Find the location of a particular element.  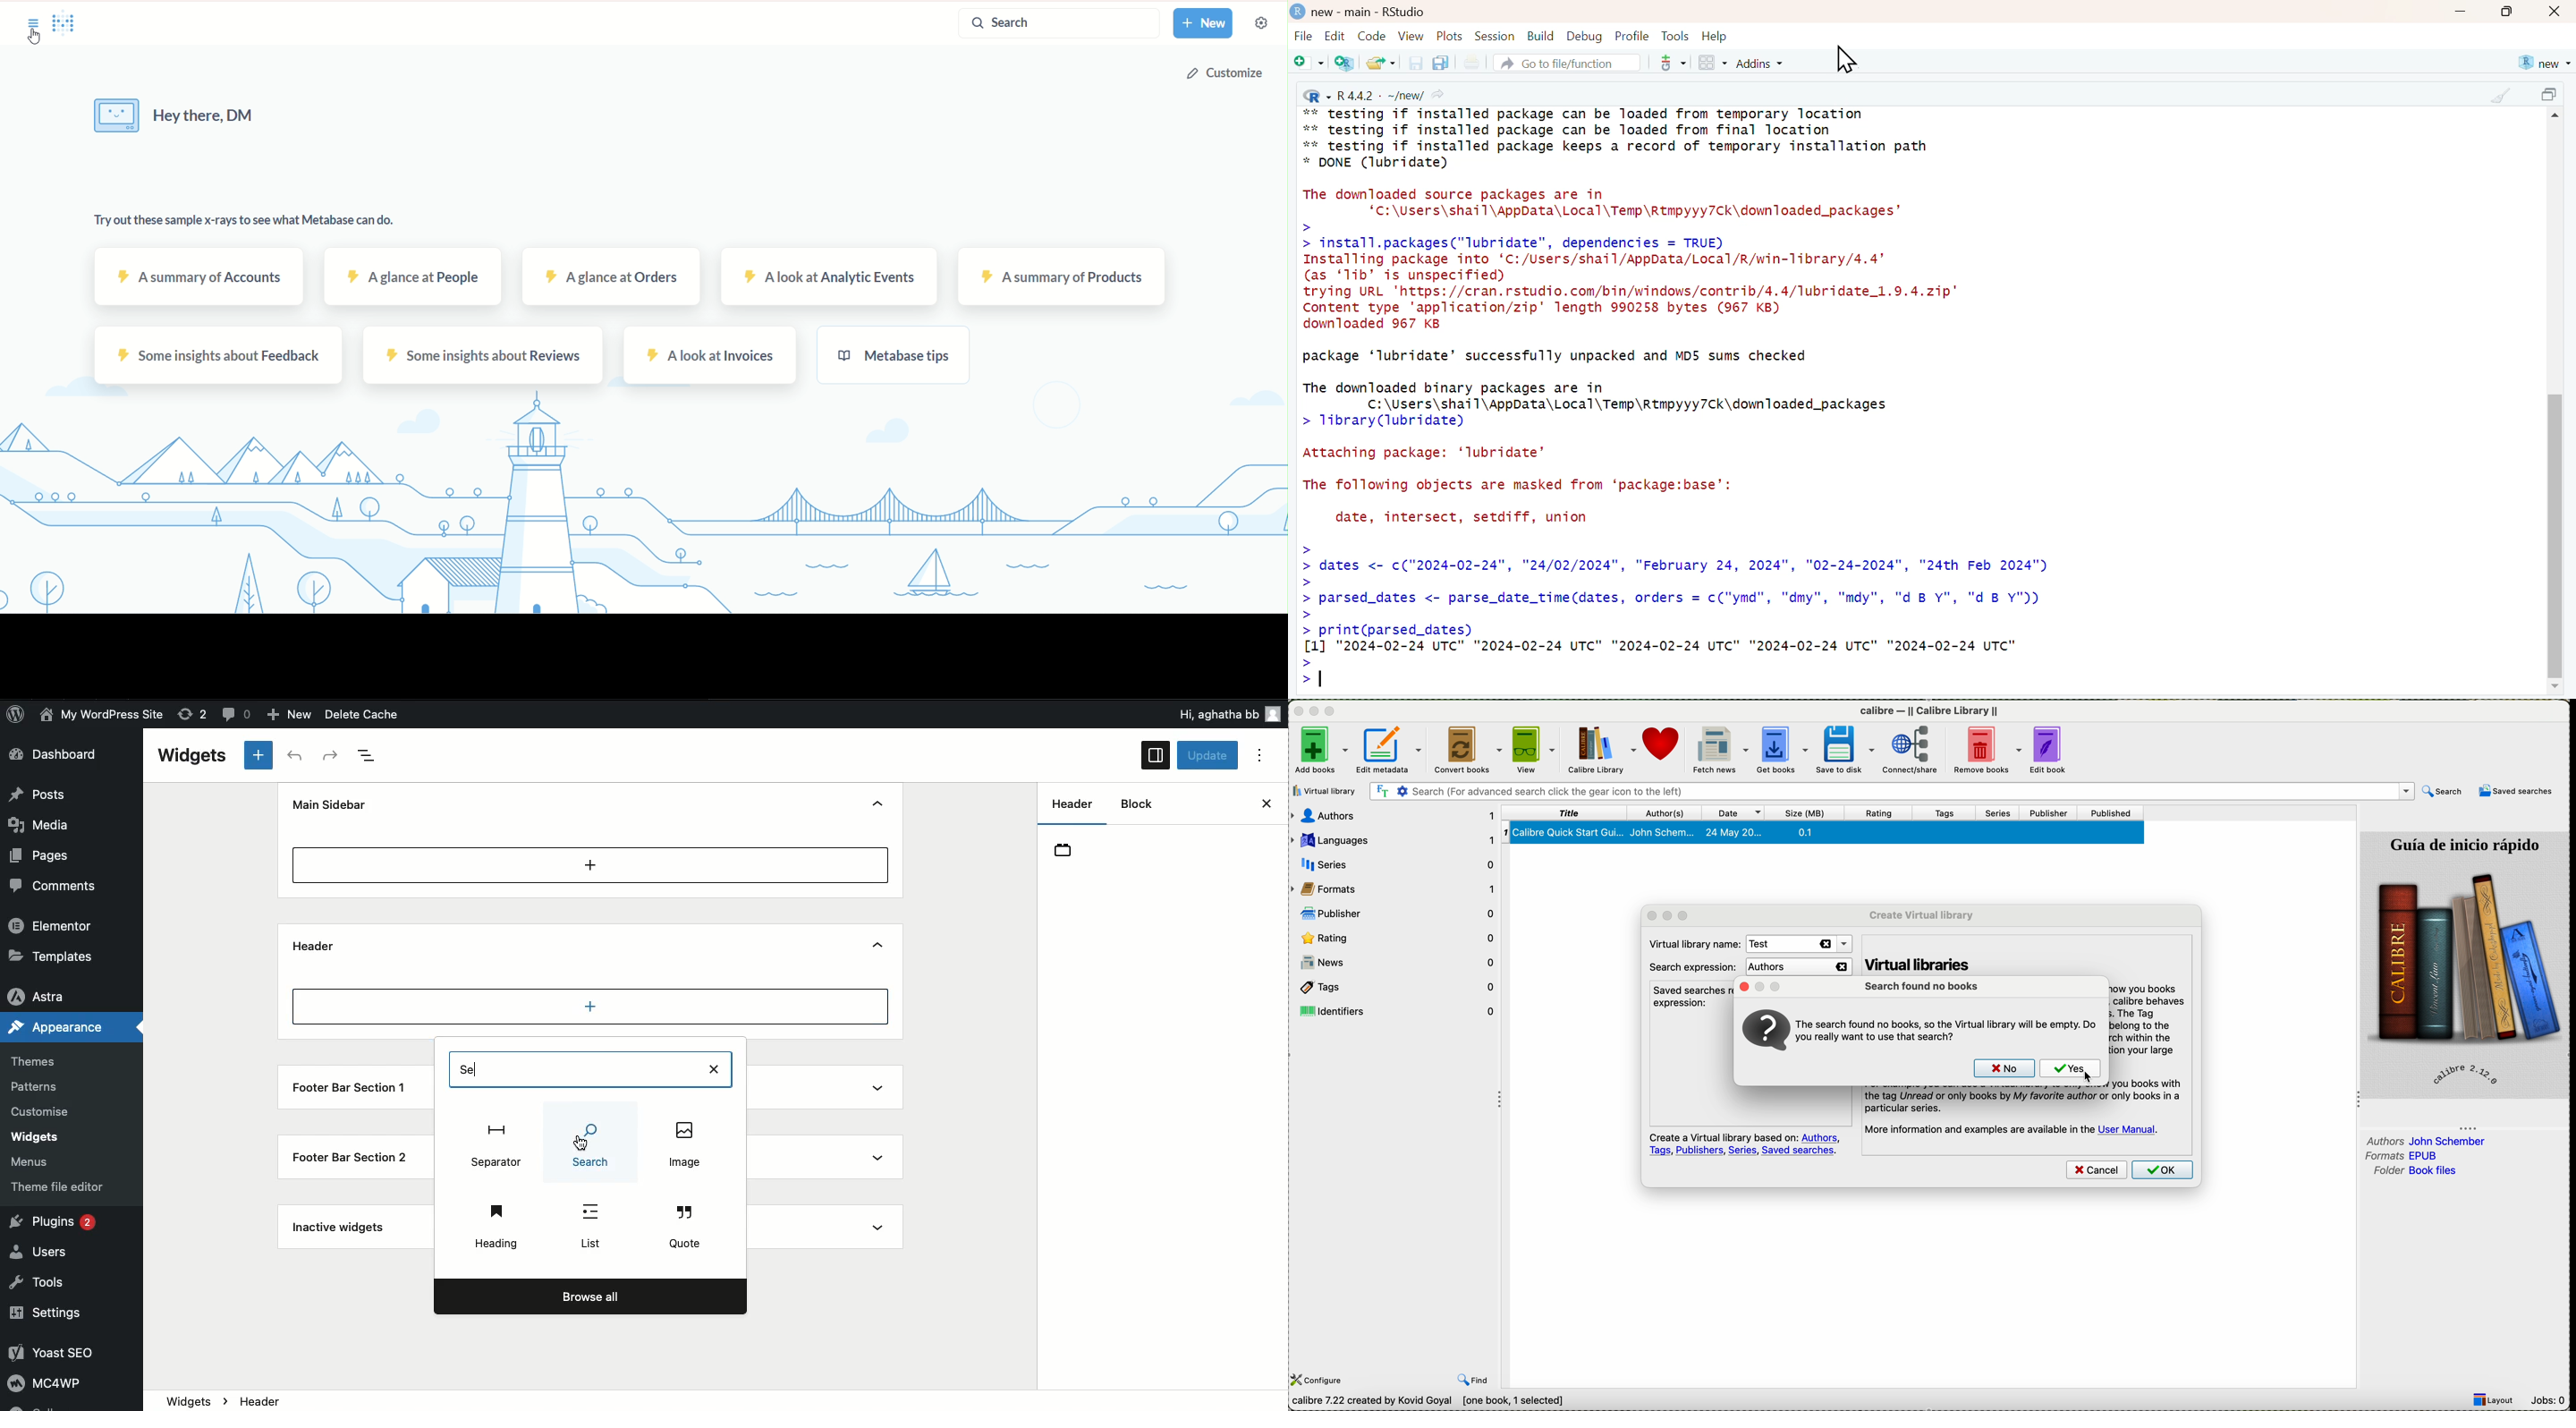

clear console is located at coordinates (2500, 95).